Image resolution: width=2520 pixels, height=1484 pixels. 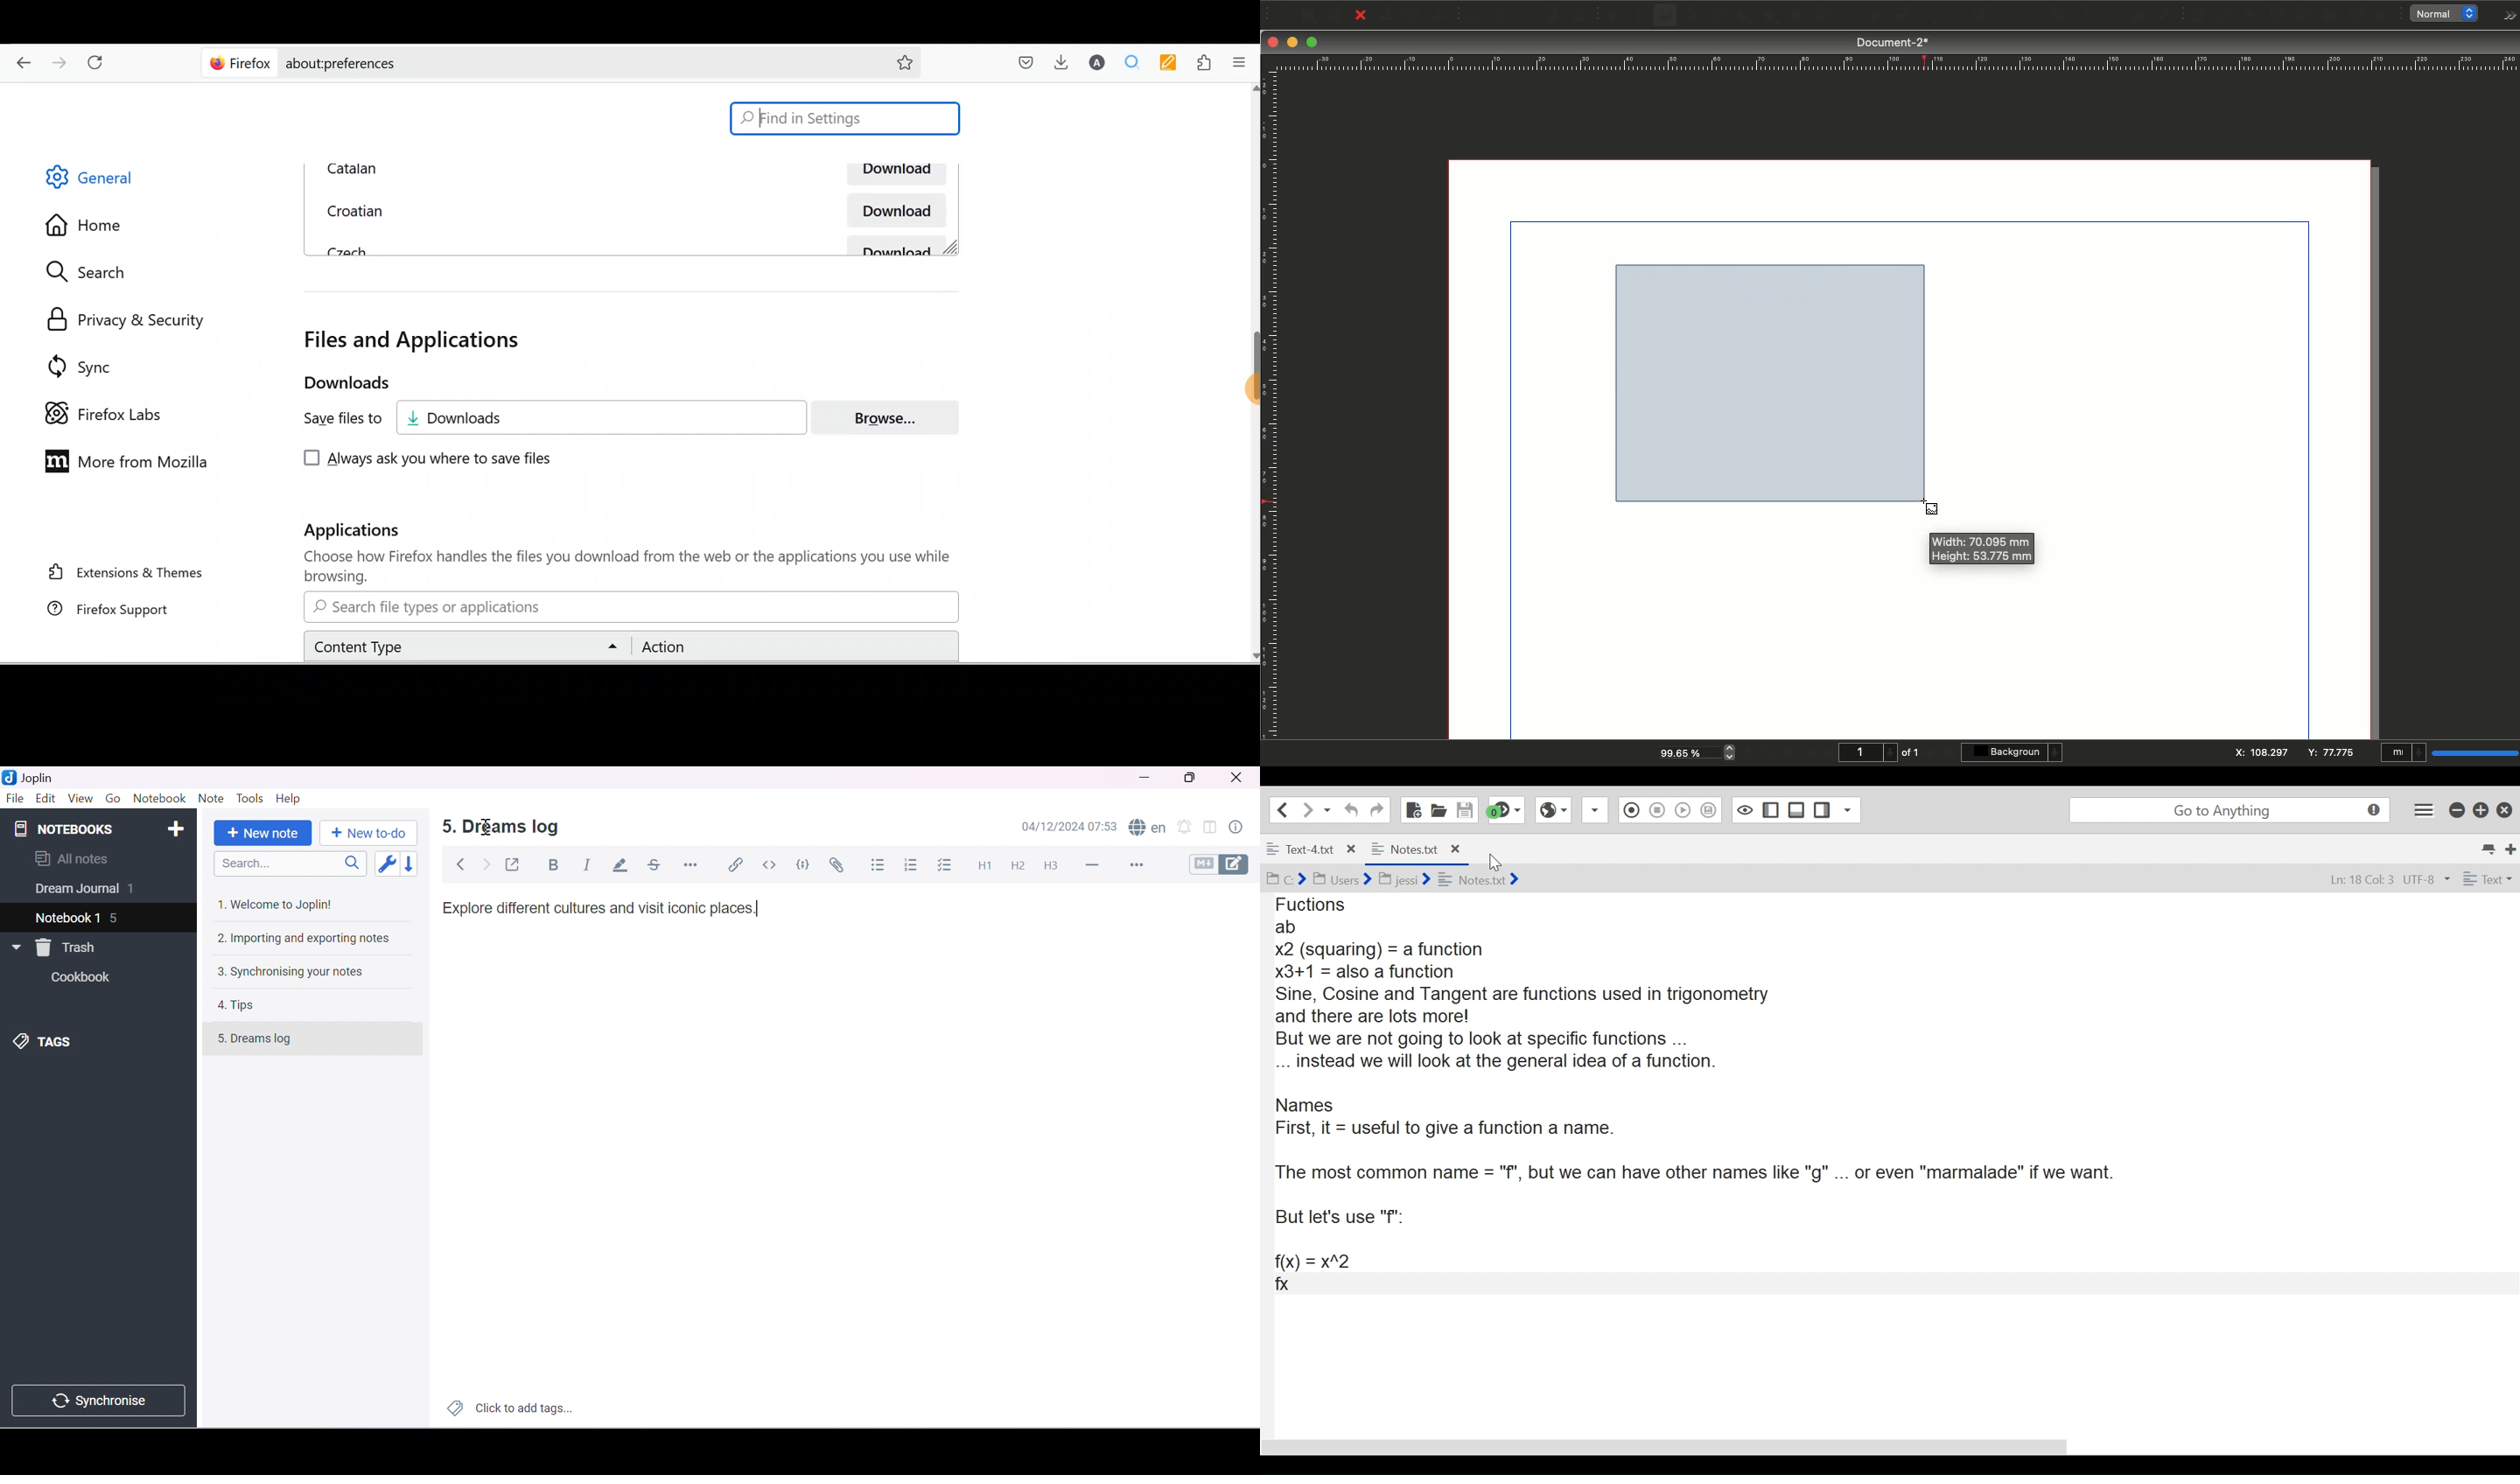 I want to click on Go, so click(x=113, y=797).